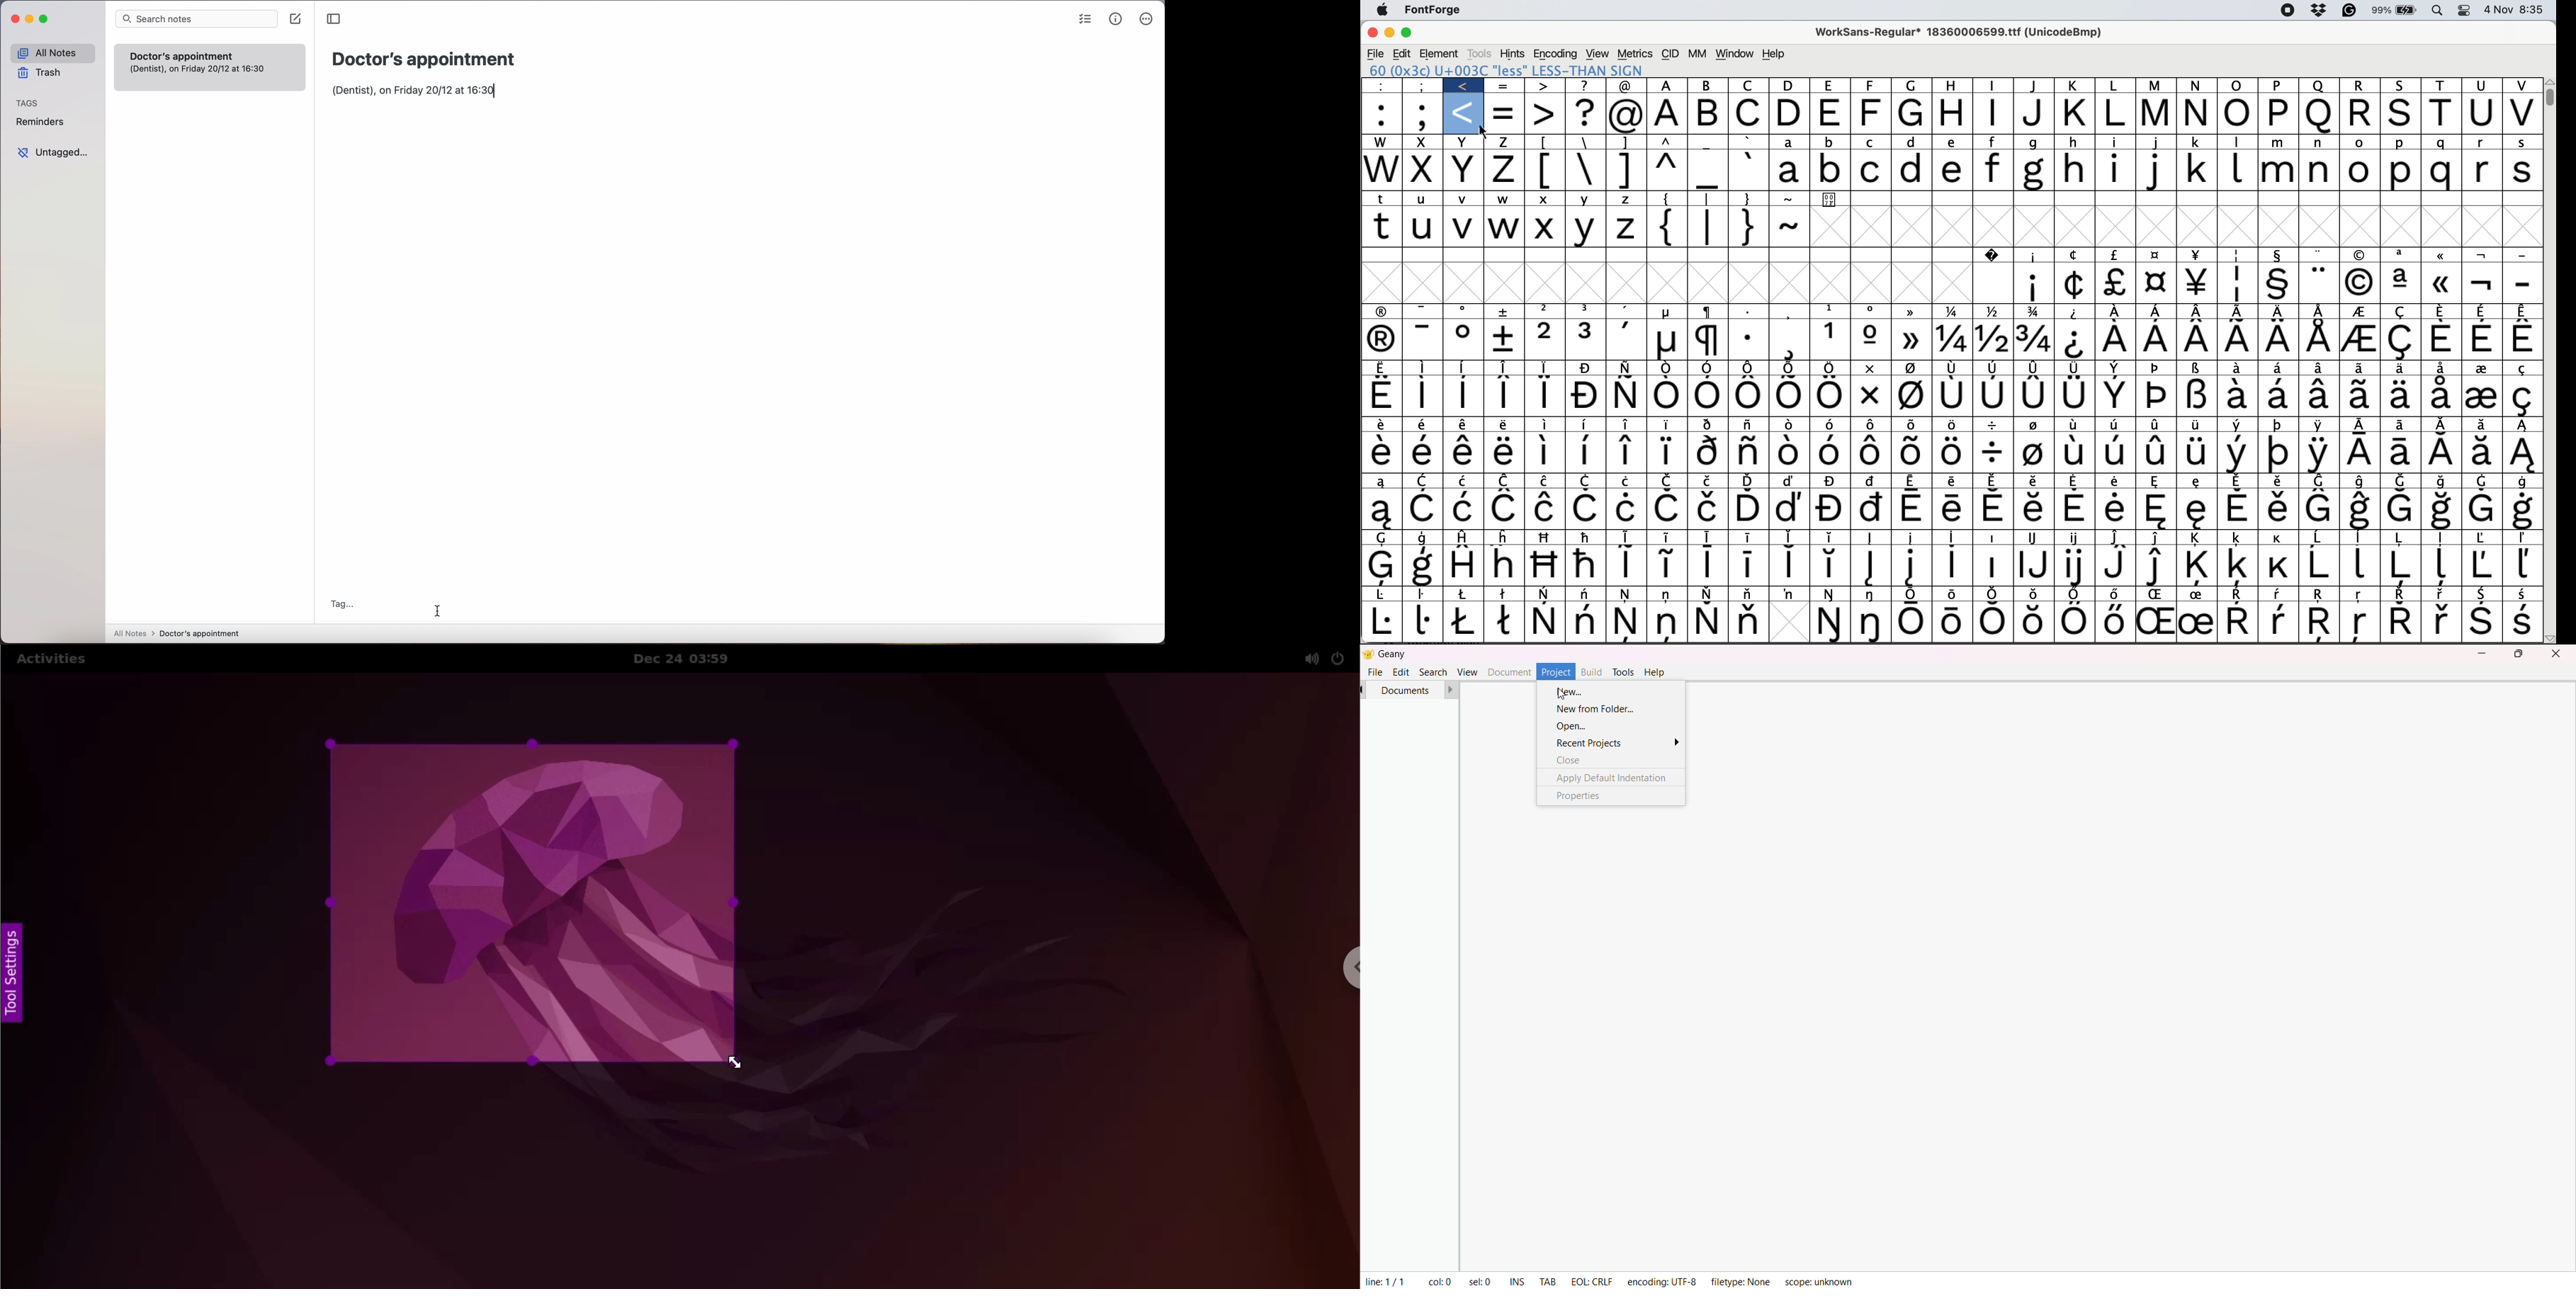 Image resolution: width=2576 pixels, height=1316 pixels. Describe the element at coordinates (2116, 255) in the screenshot. I see `Symbol` at that location.